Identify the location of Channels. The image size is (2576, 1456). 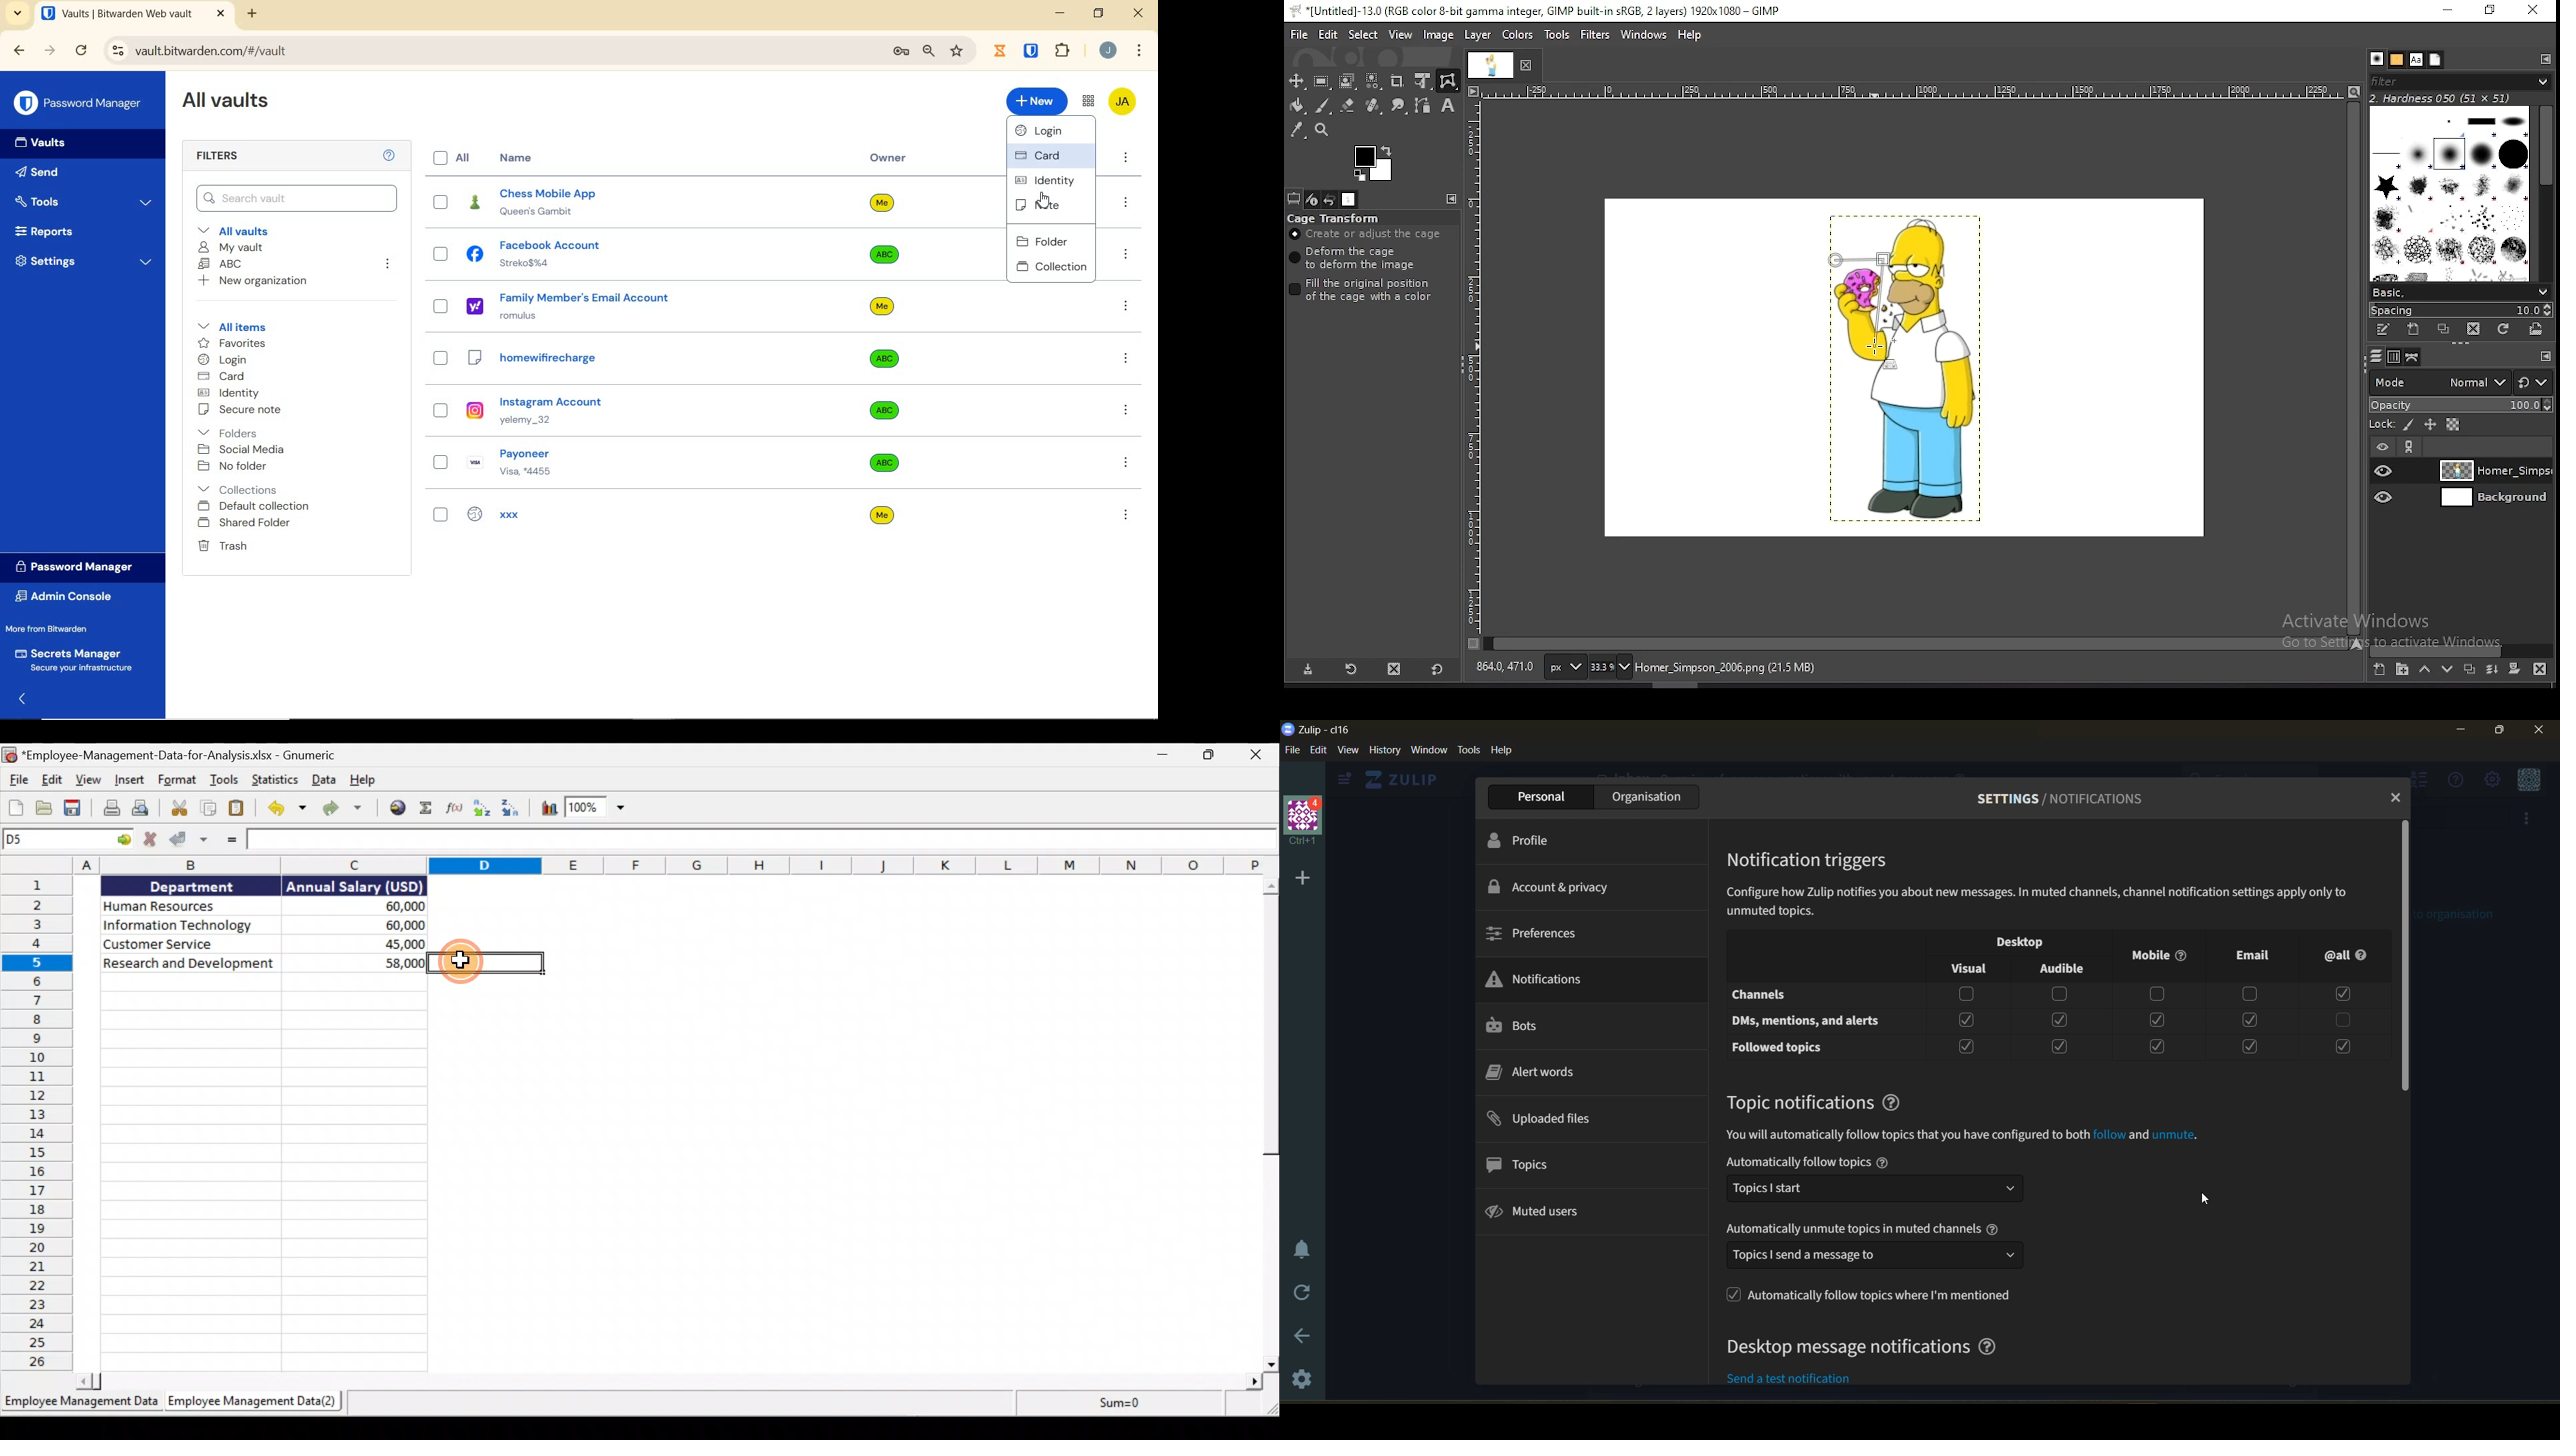
(1760, 993).